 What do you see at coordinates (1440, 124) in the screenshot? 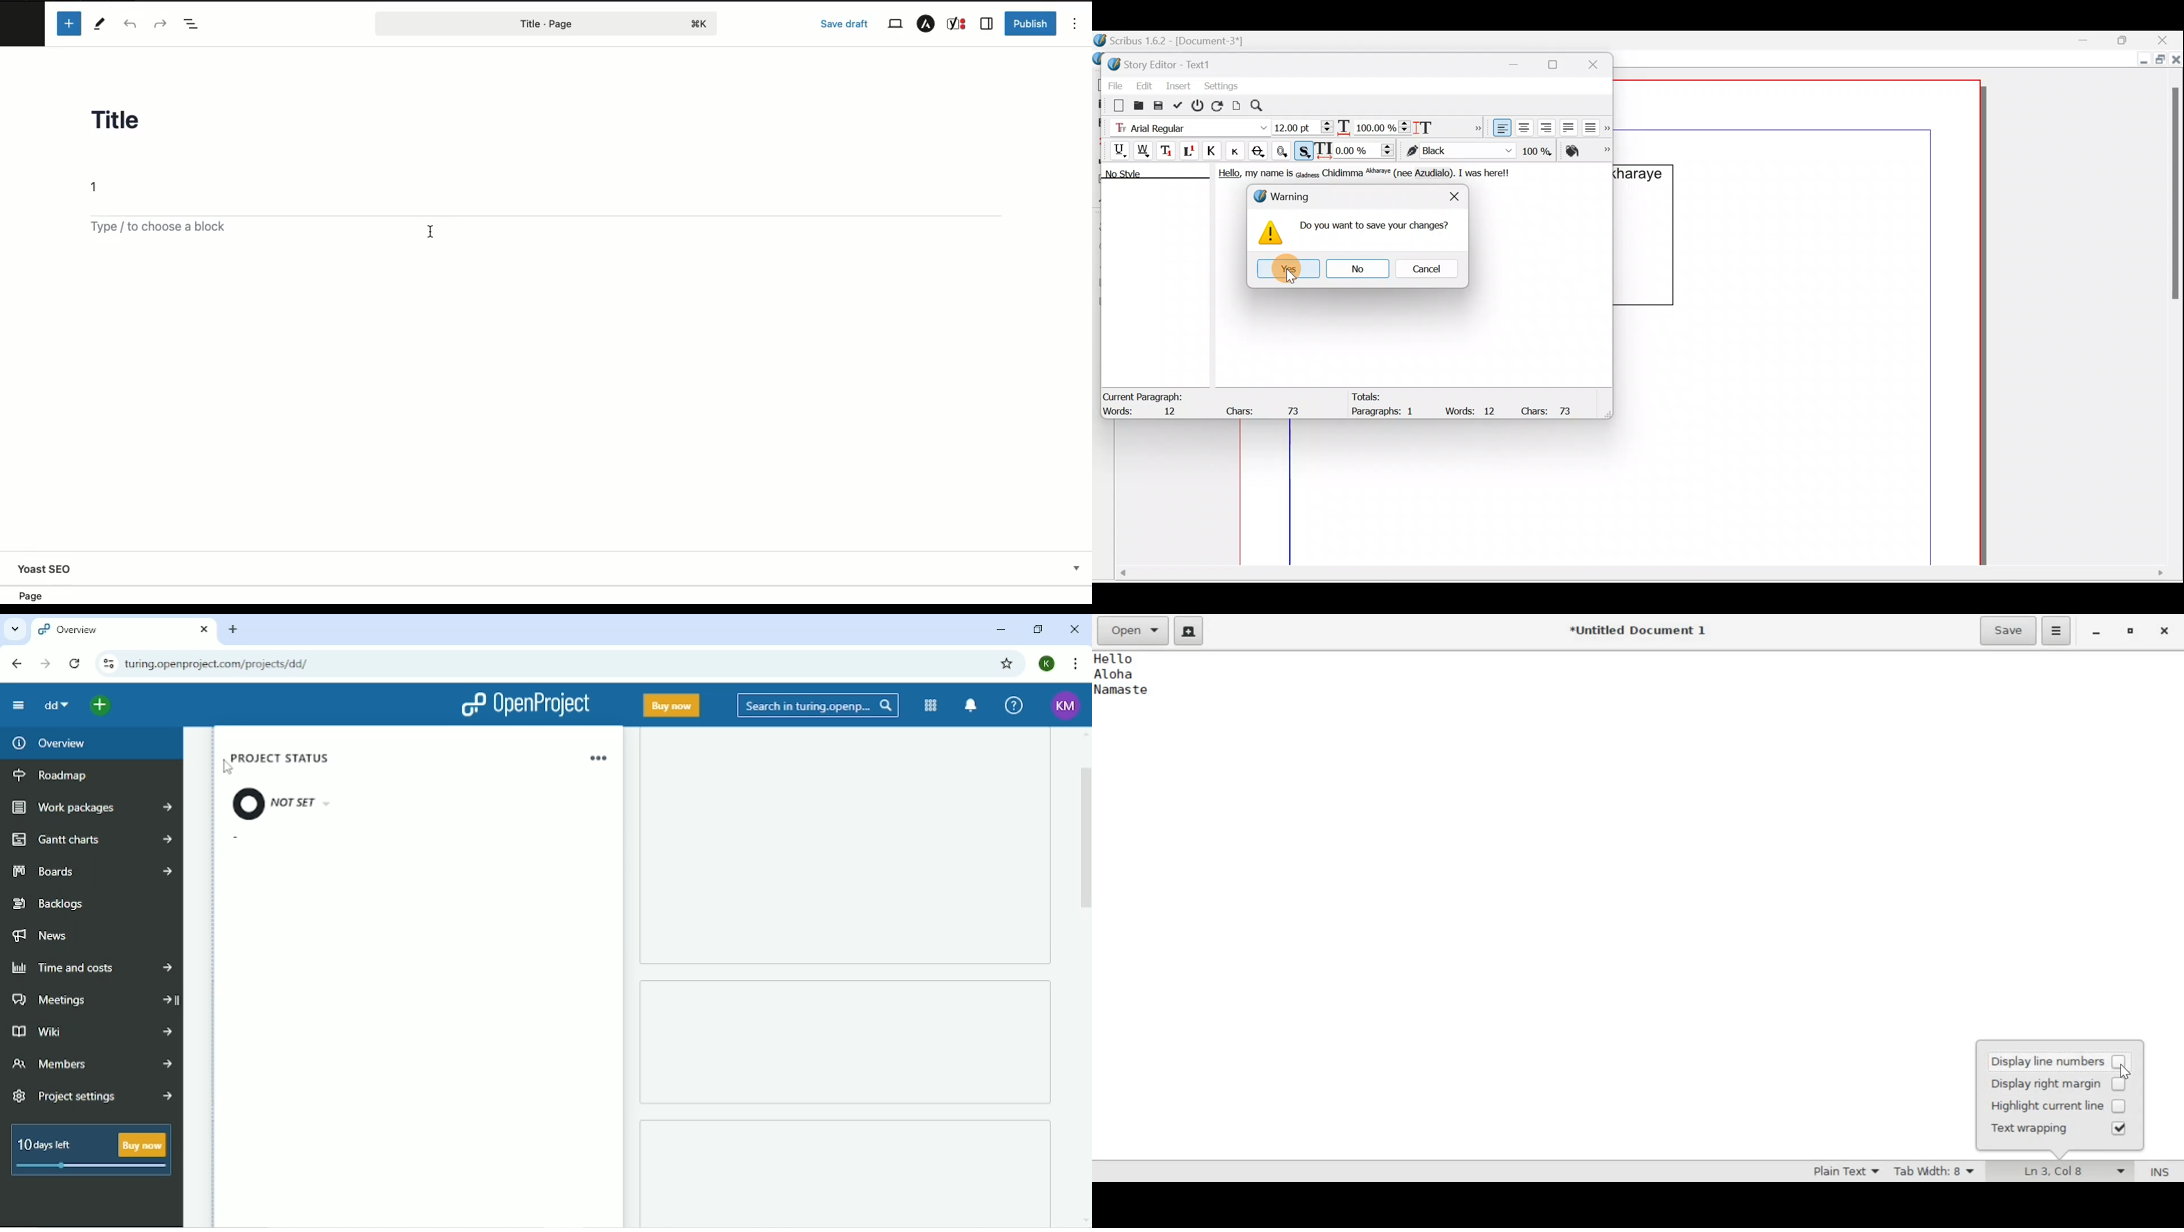
I see `Scaling height of characters` at bounding box center [1440, 124].